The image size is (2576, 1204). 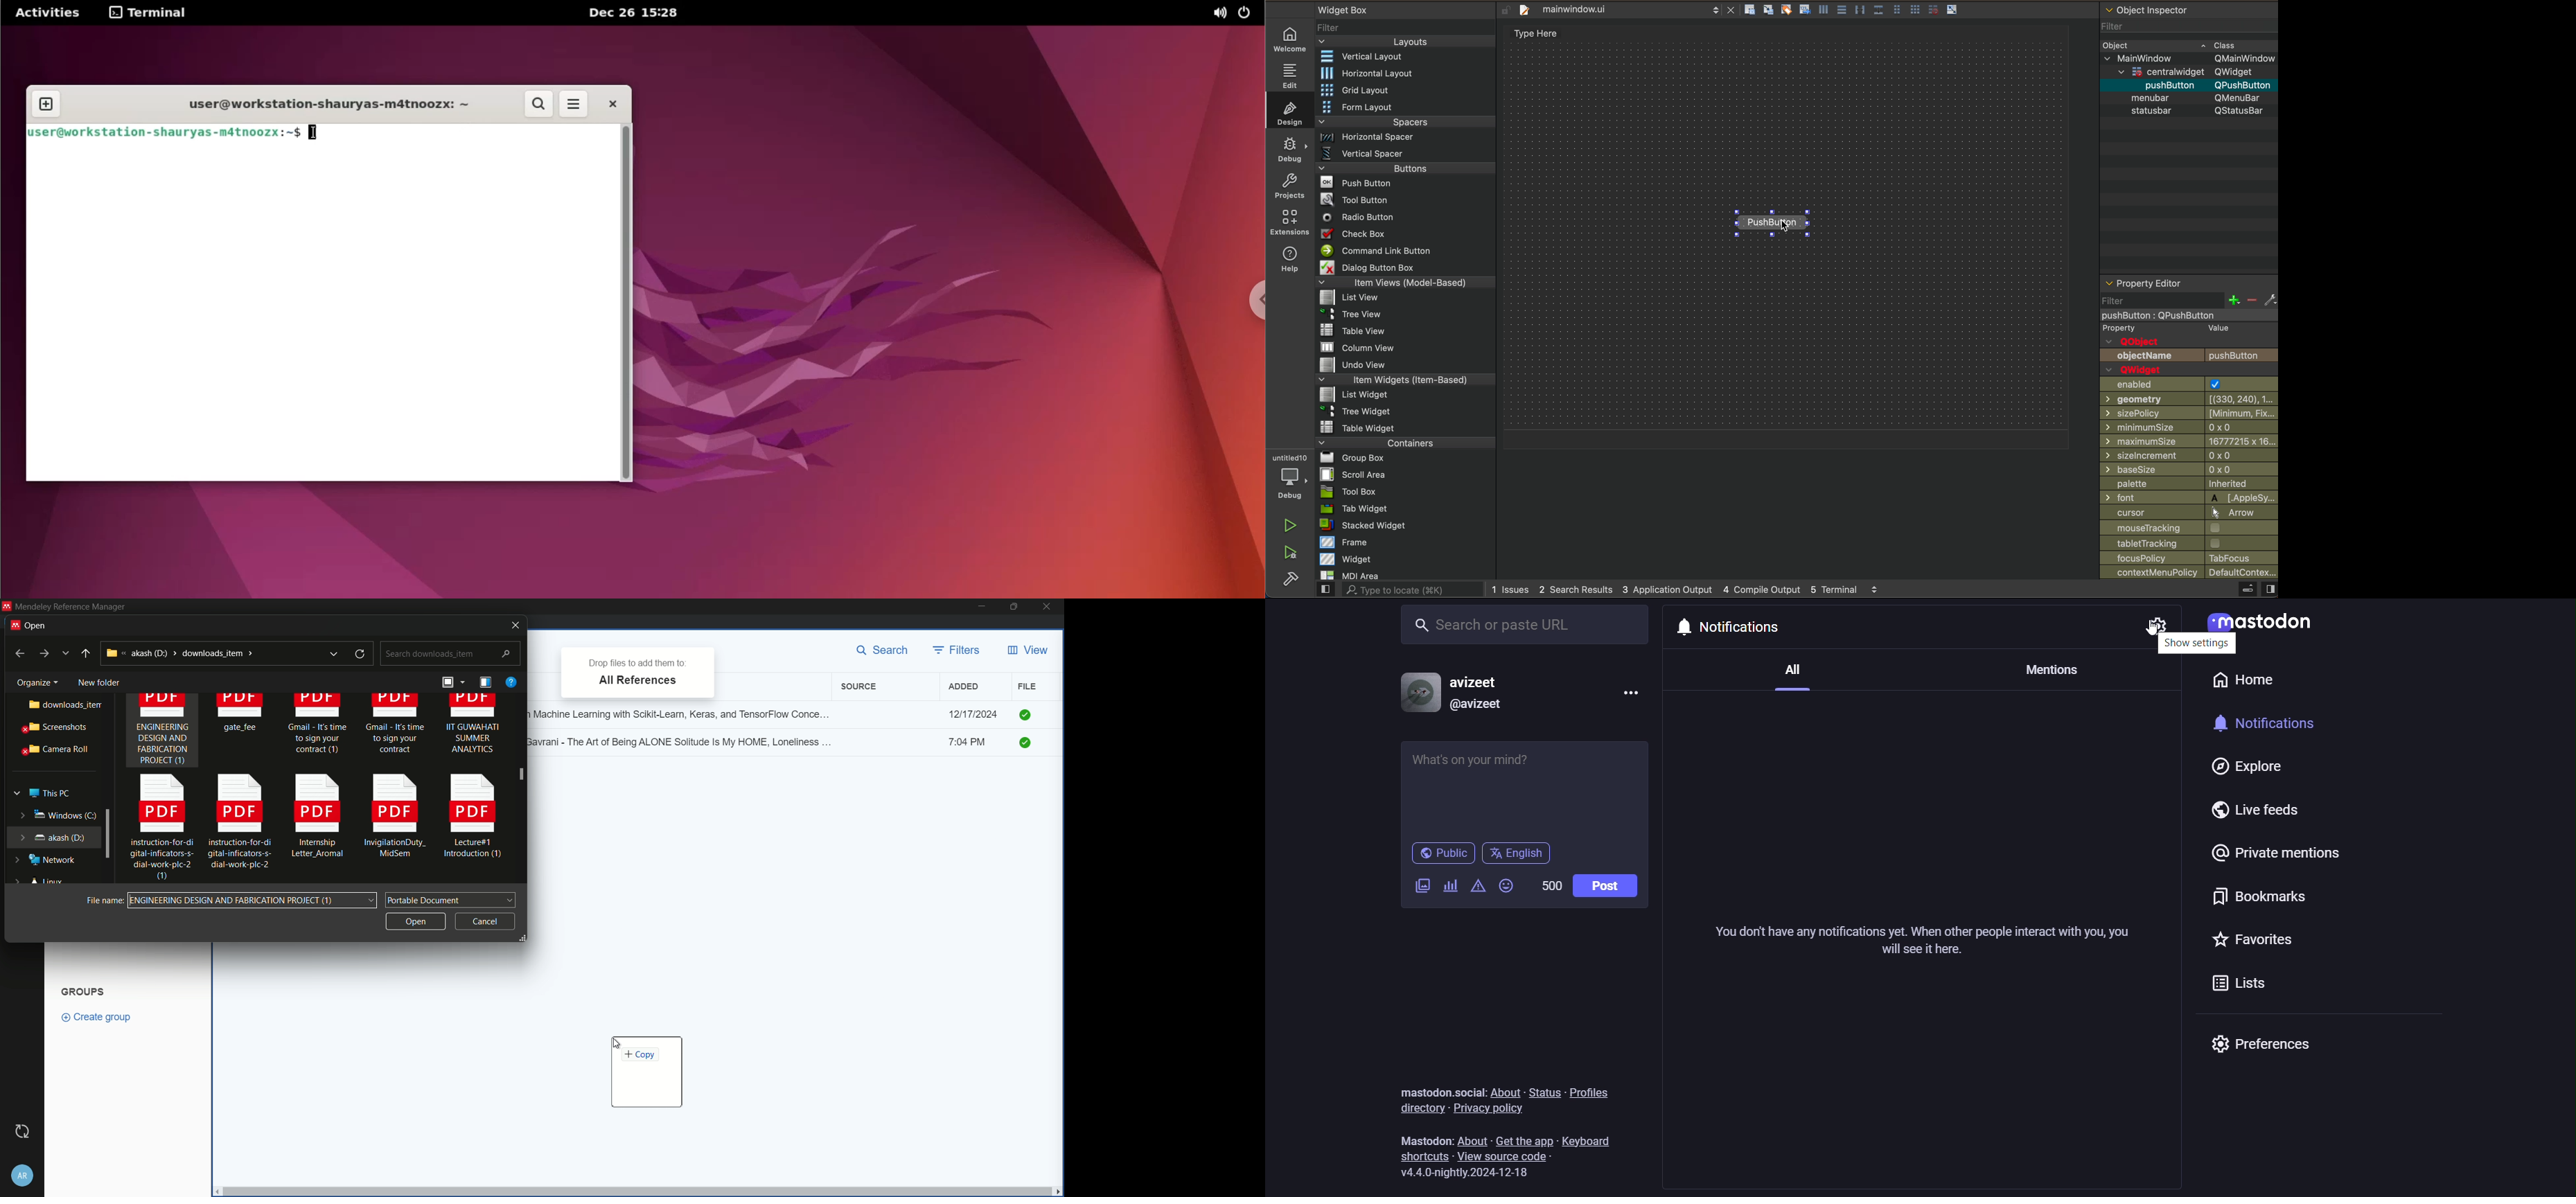 What do you see at coordinates (886, 651) in the screenshot?
I see `search` at bounding box center [886, 651].